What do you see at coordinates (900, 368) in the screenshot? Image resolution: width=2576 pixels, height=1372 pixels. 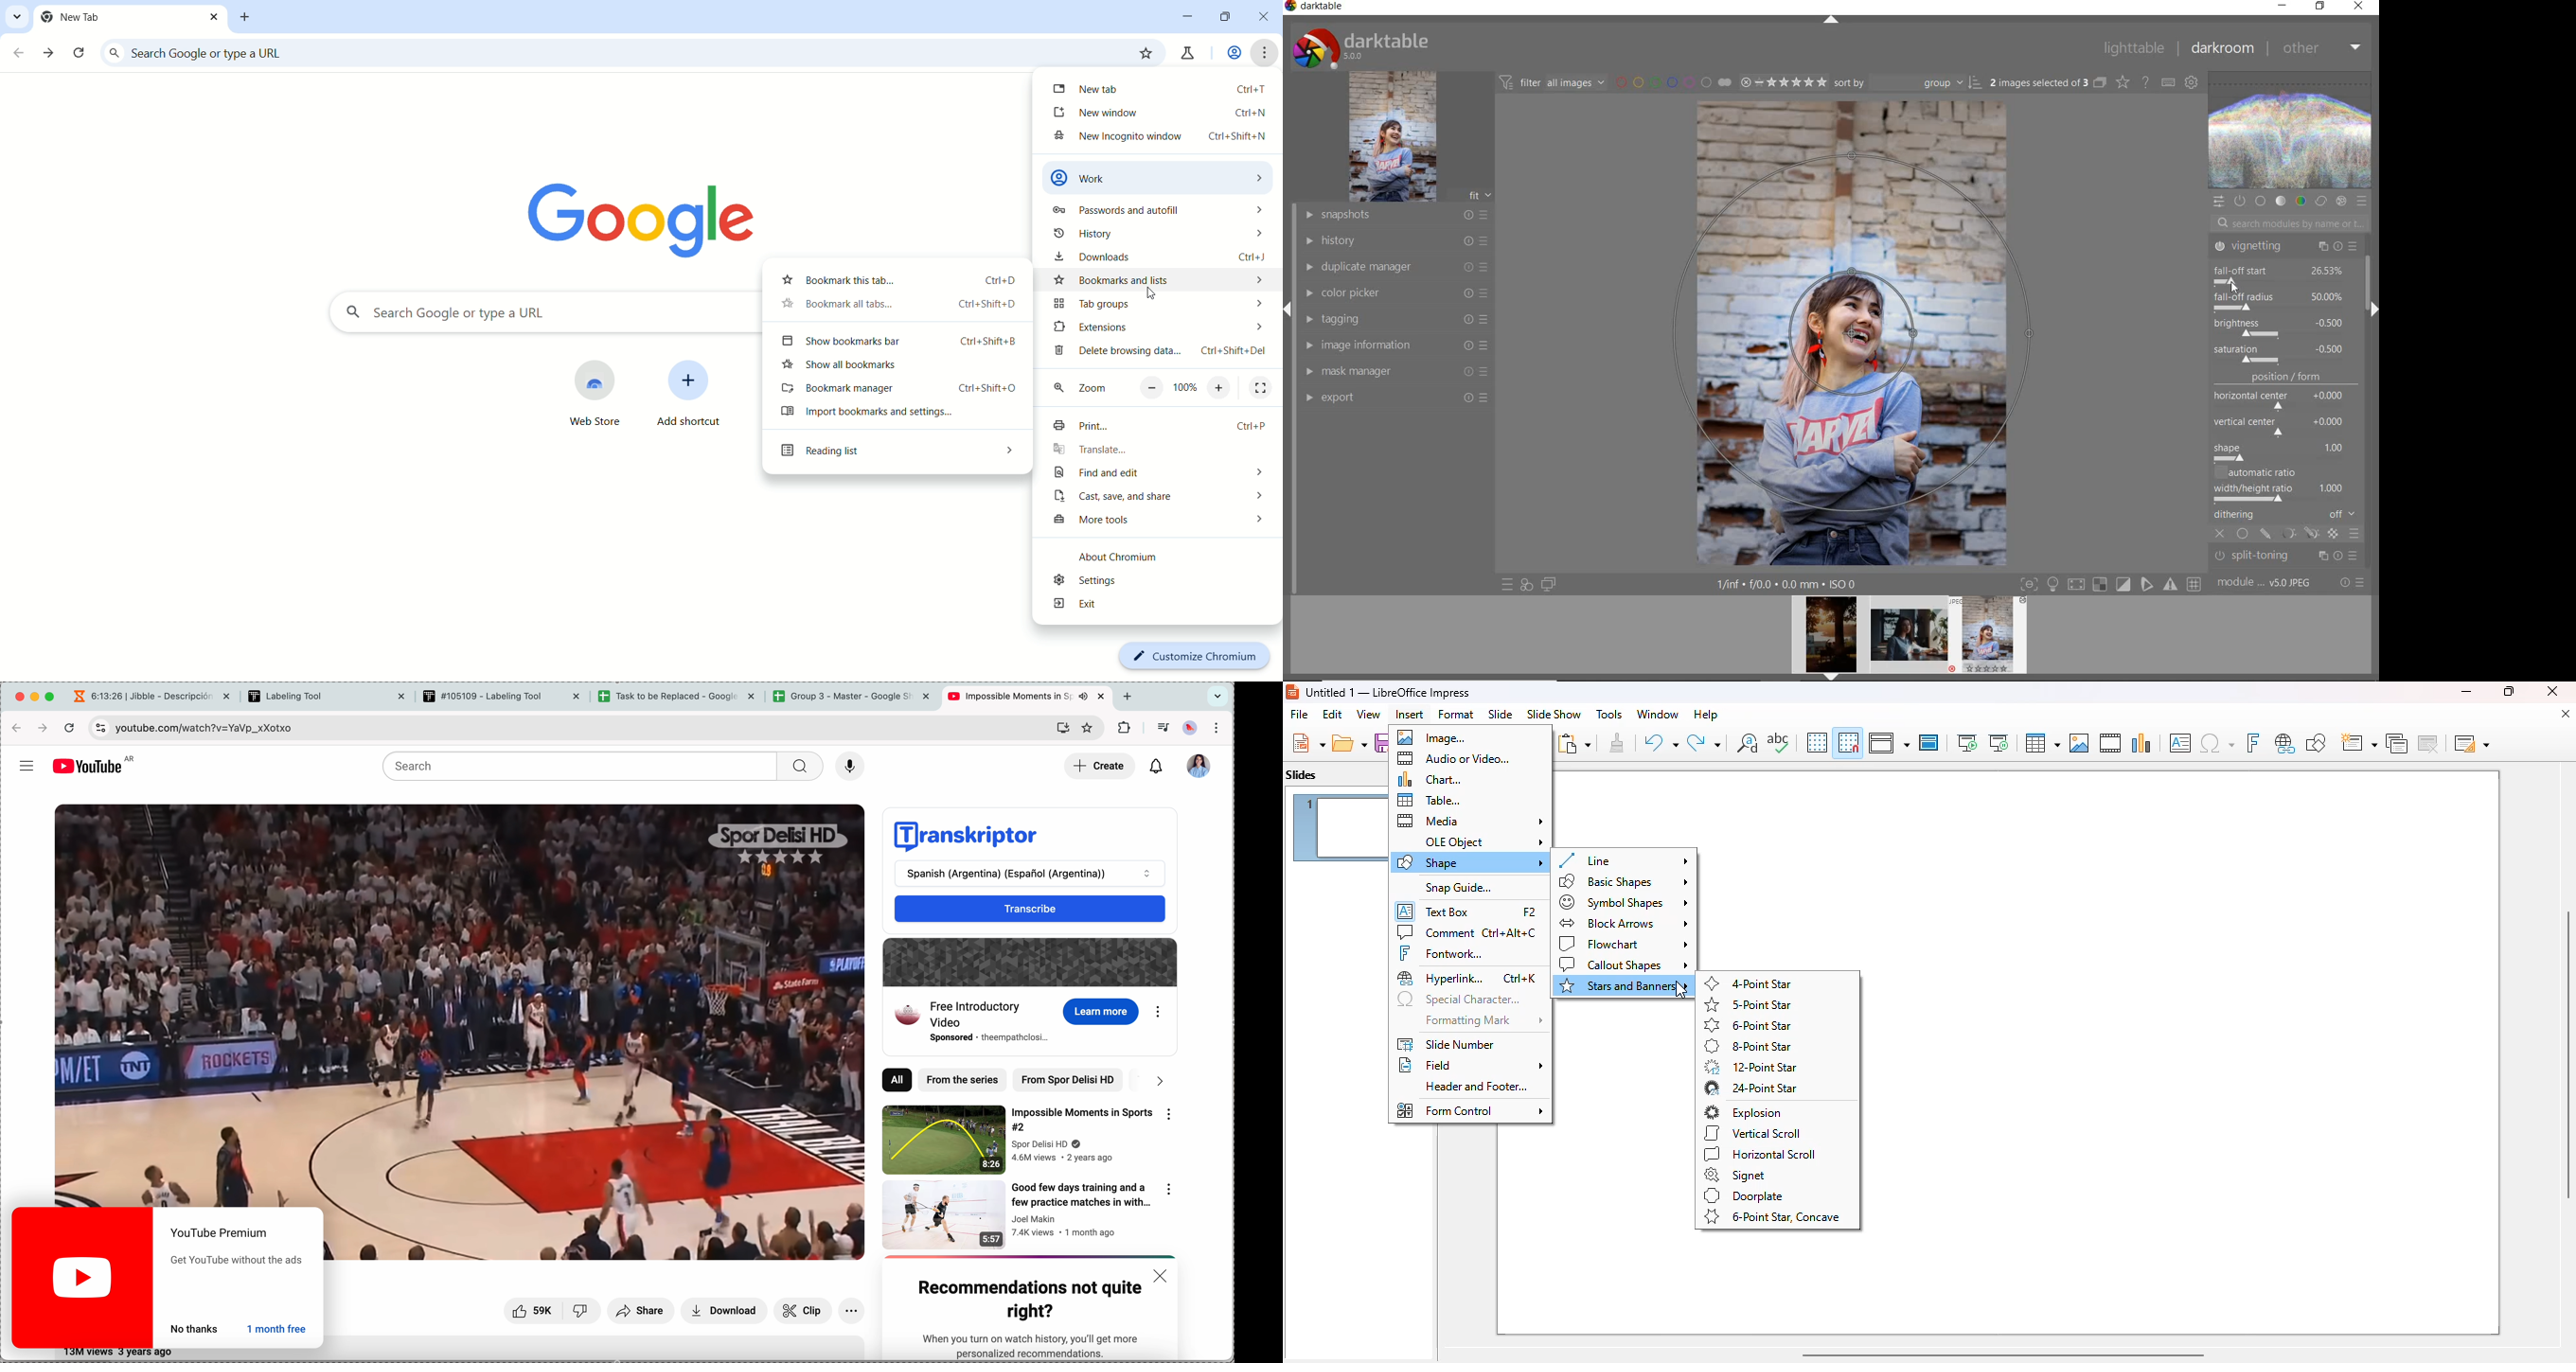 I see `show all bookmarks` at bounding box center [900, 368].